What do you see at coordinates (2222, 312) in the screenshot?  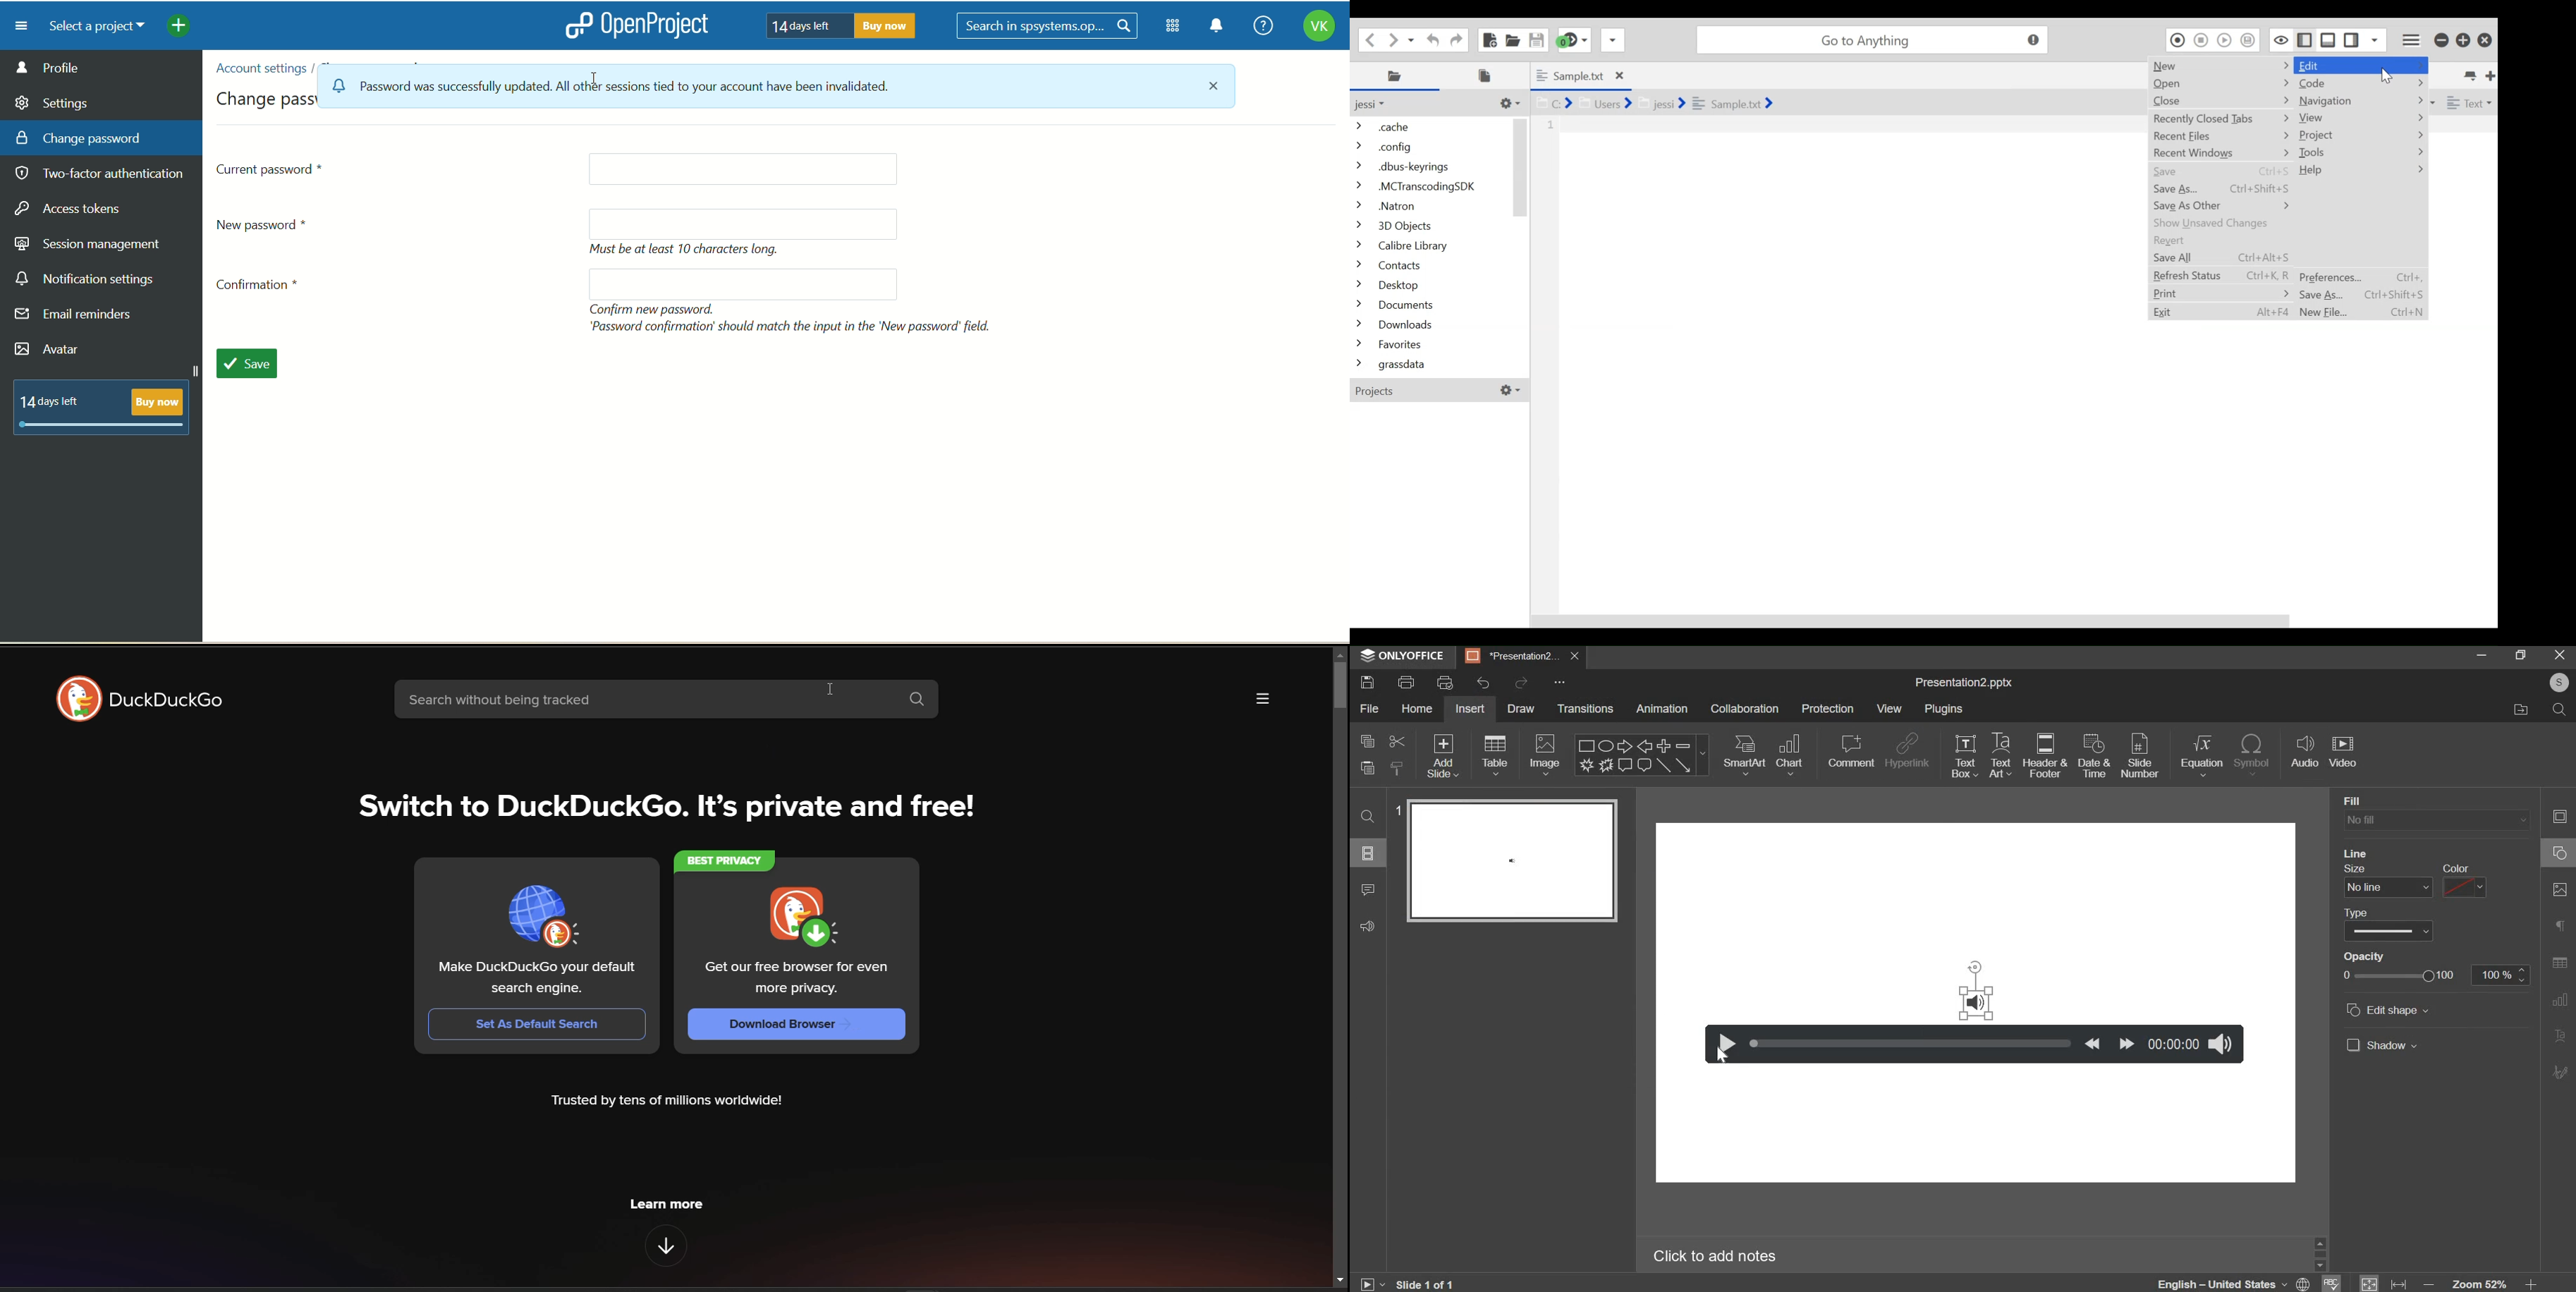 I see `Edit` at bounding box center [2222, 312].